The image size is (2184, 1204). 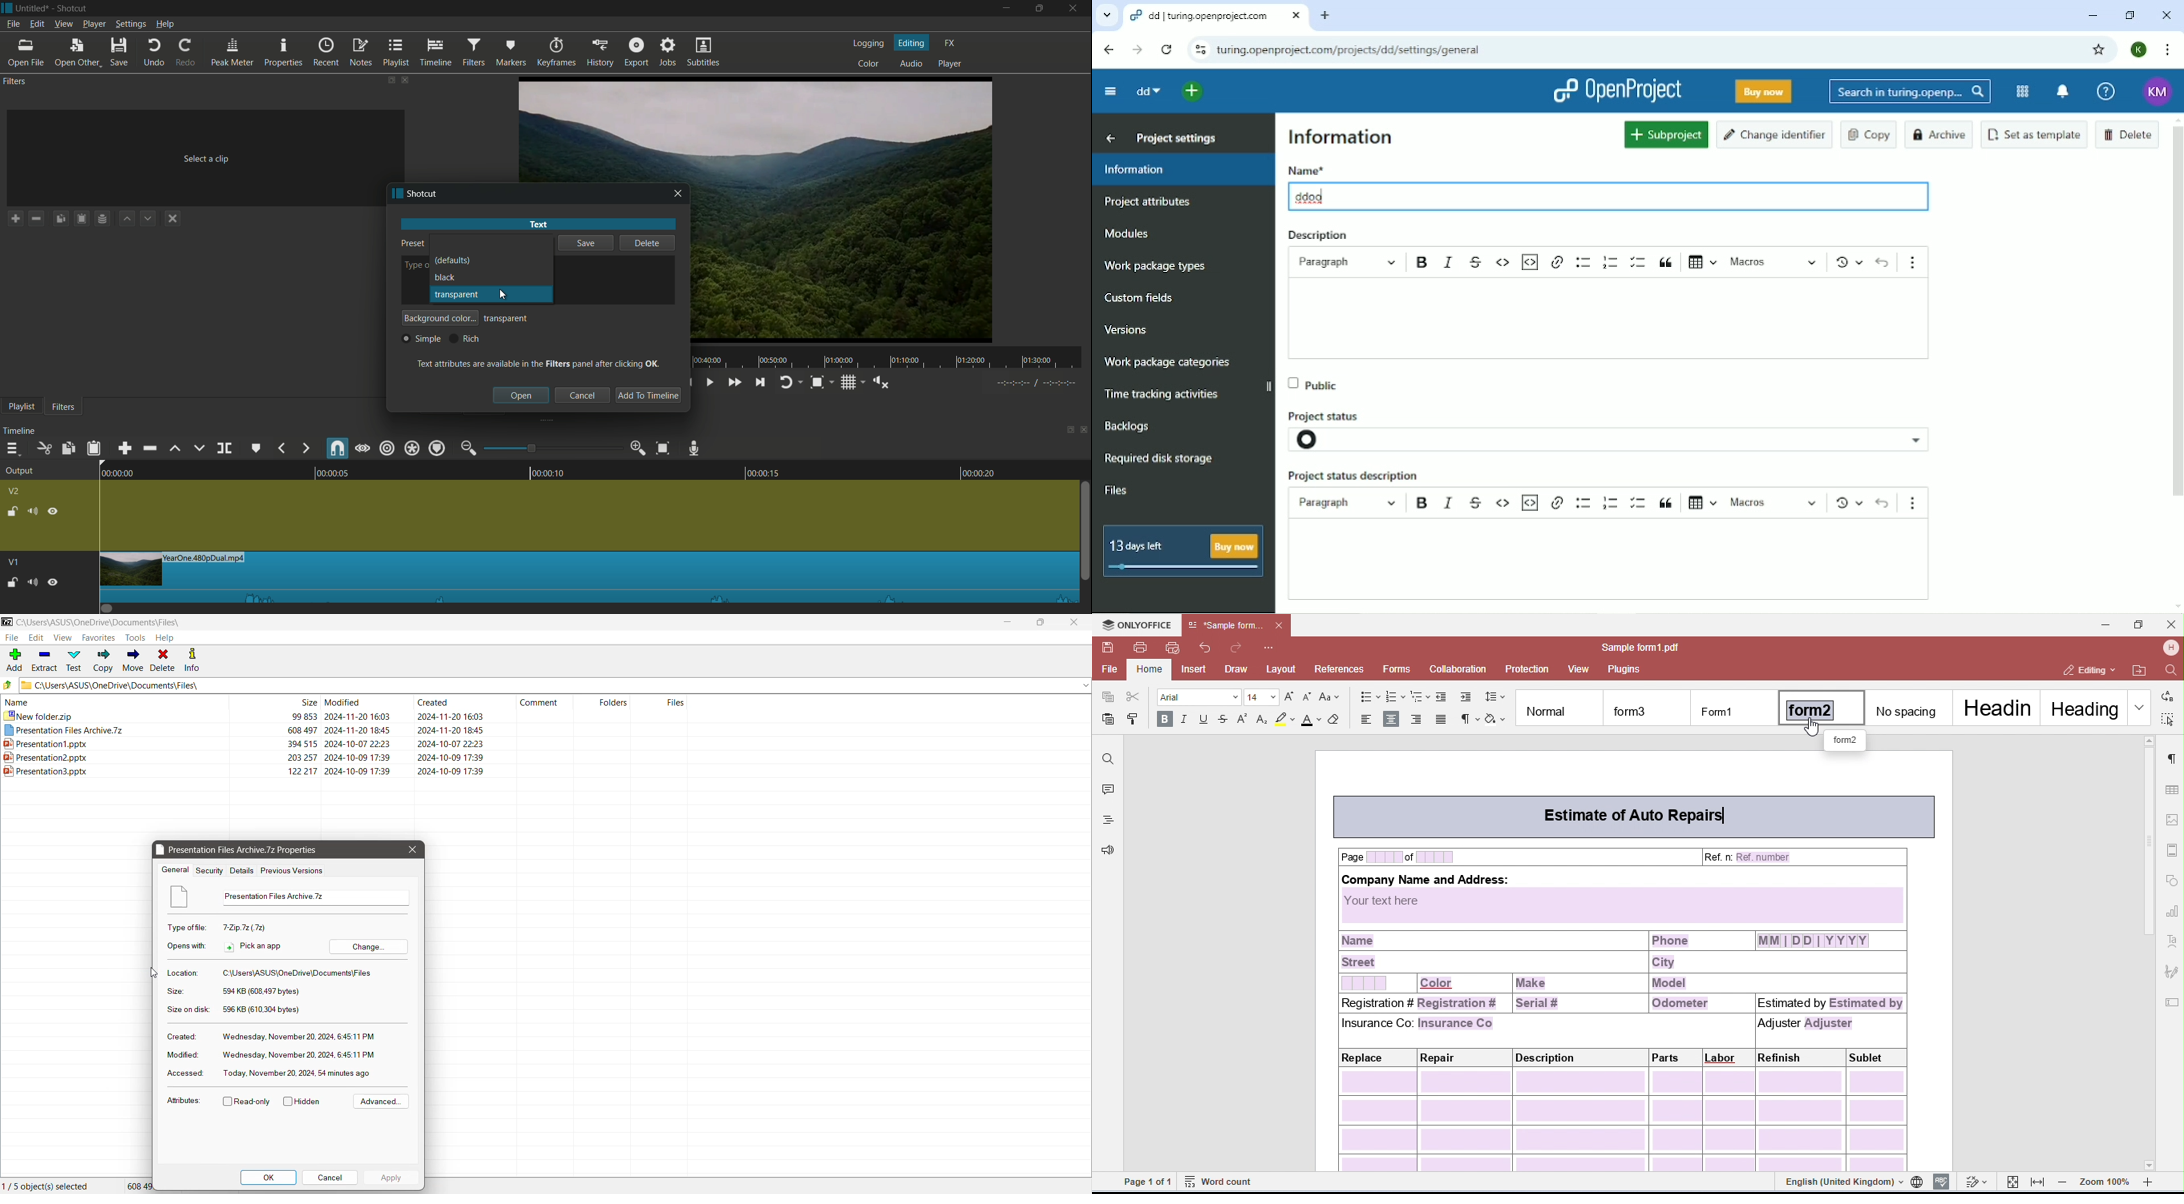 I want to click on Reload this page, so click(x=1167, y=50).